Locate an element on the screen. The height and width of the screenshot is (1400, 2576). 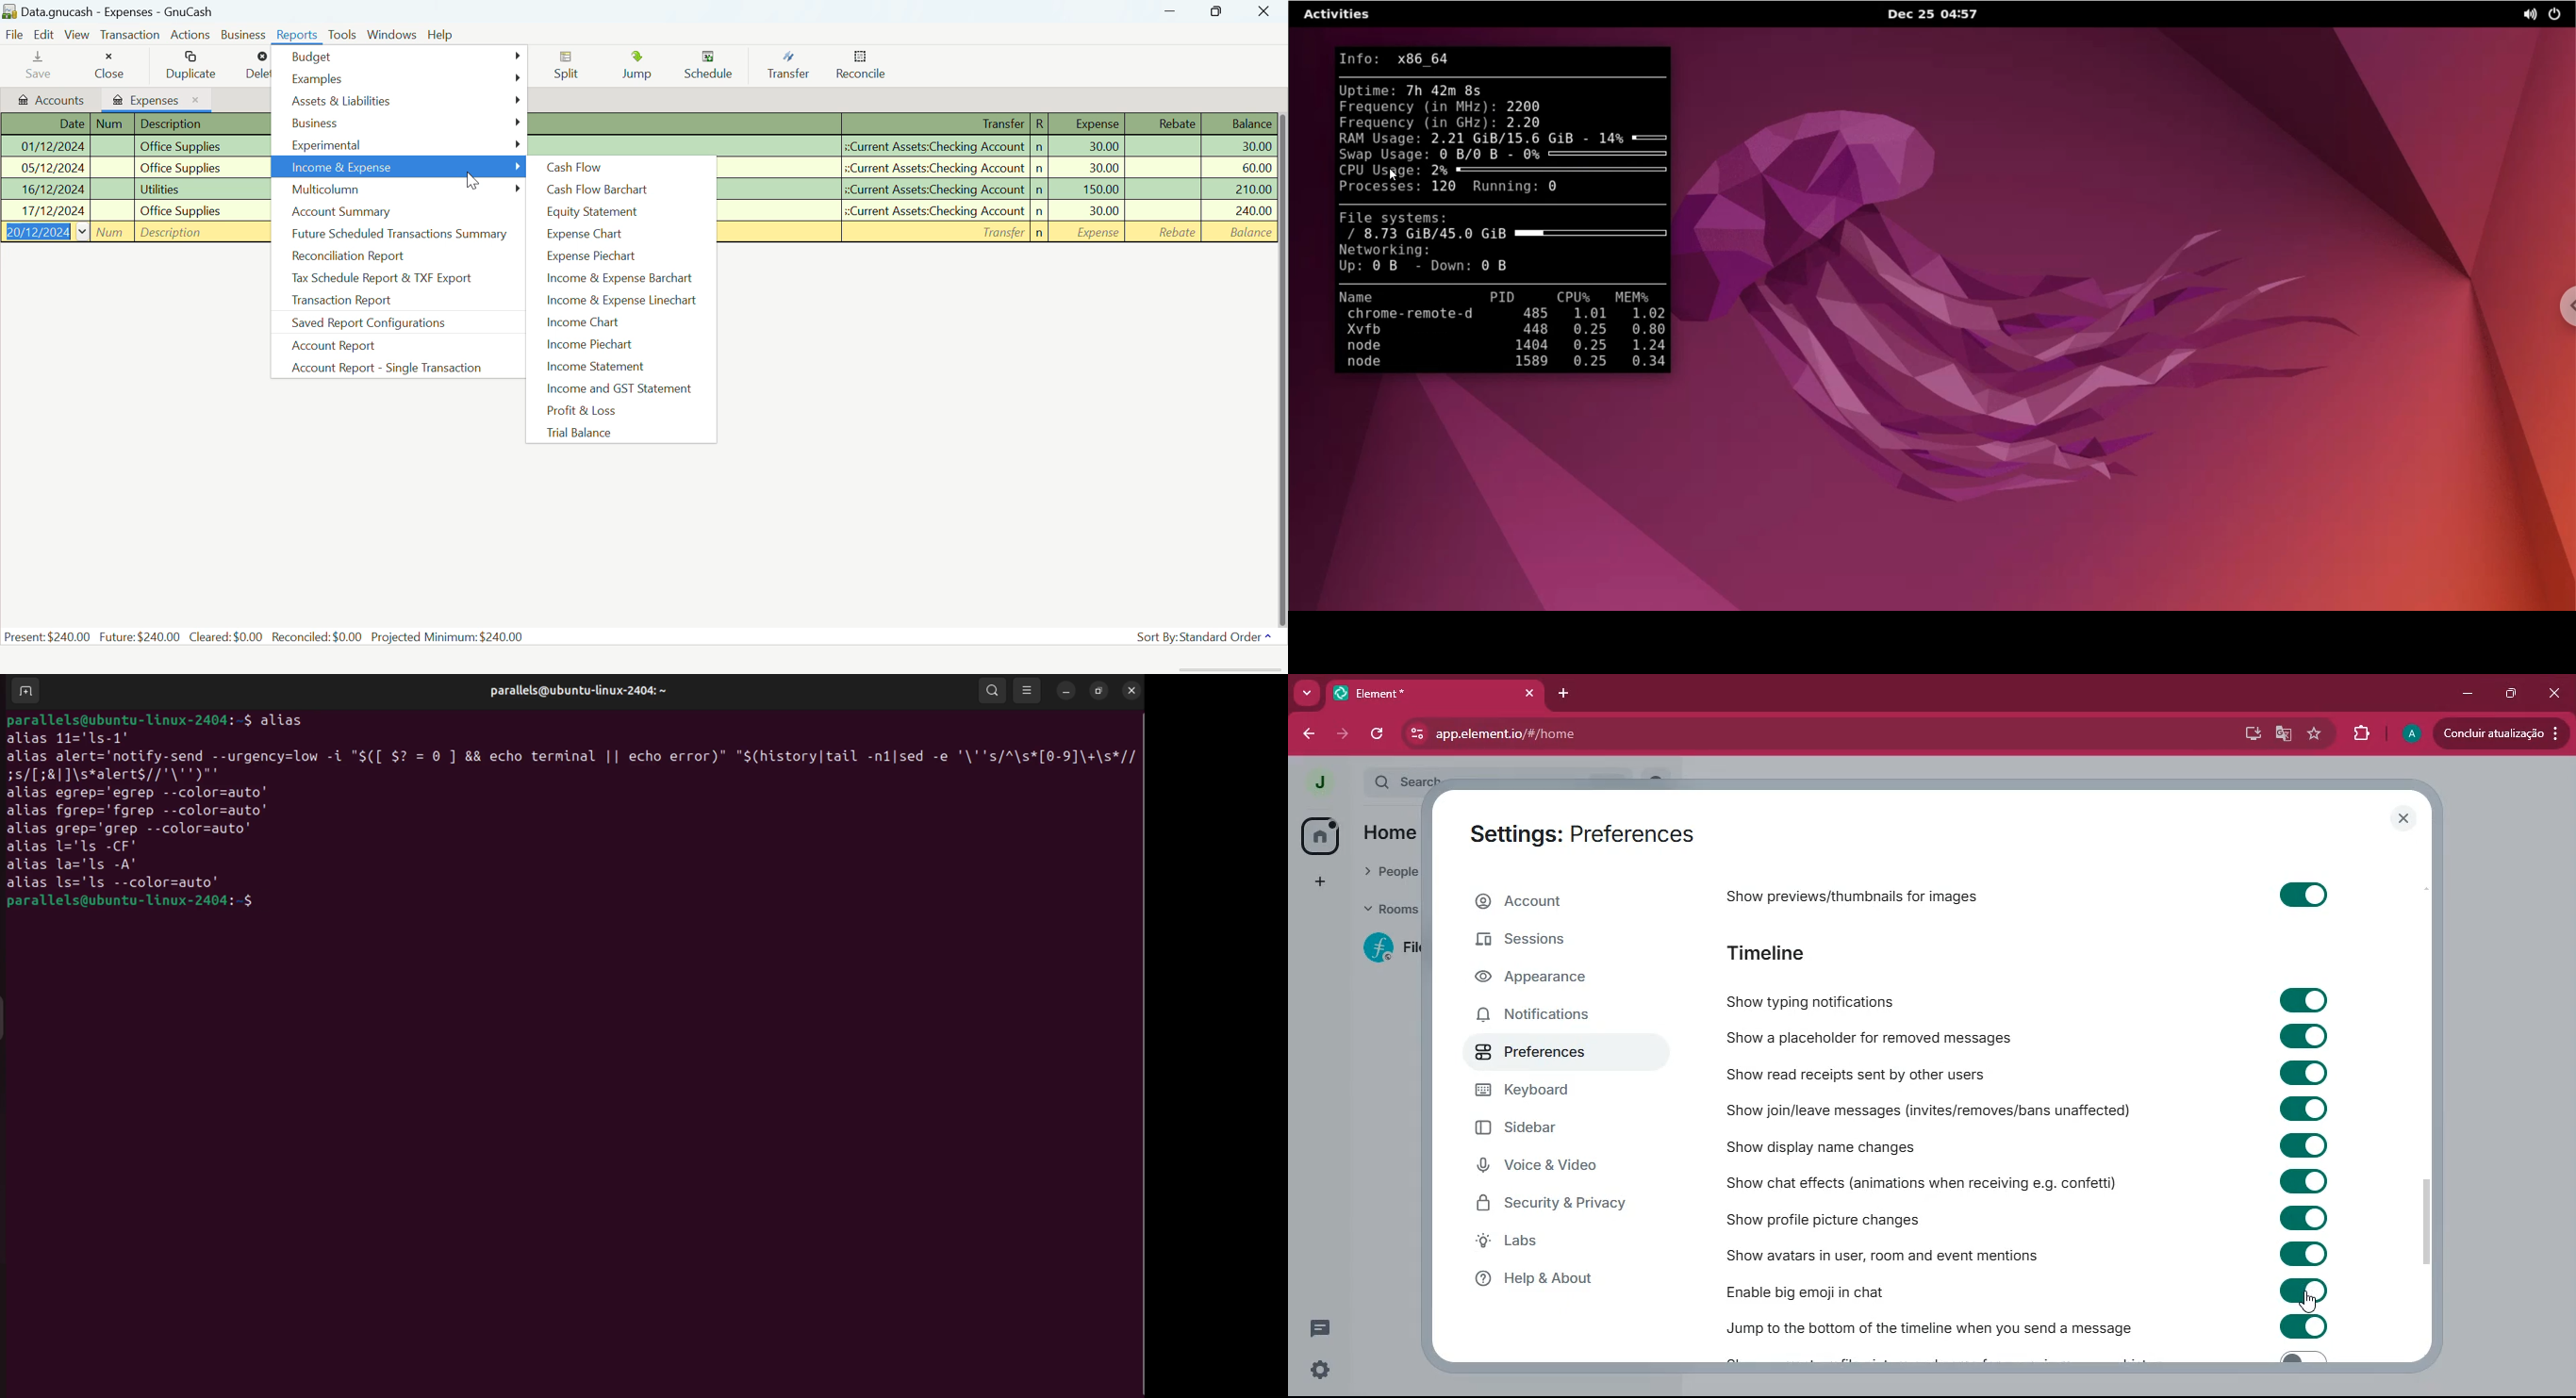
toggle on  is located at coordinates (2304, 1252).